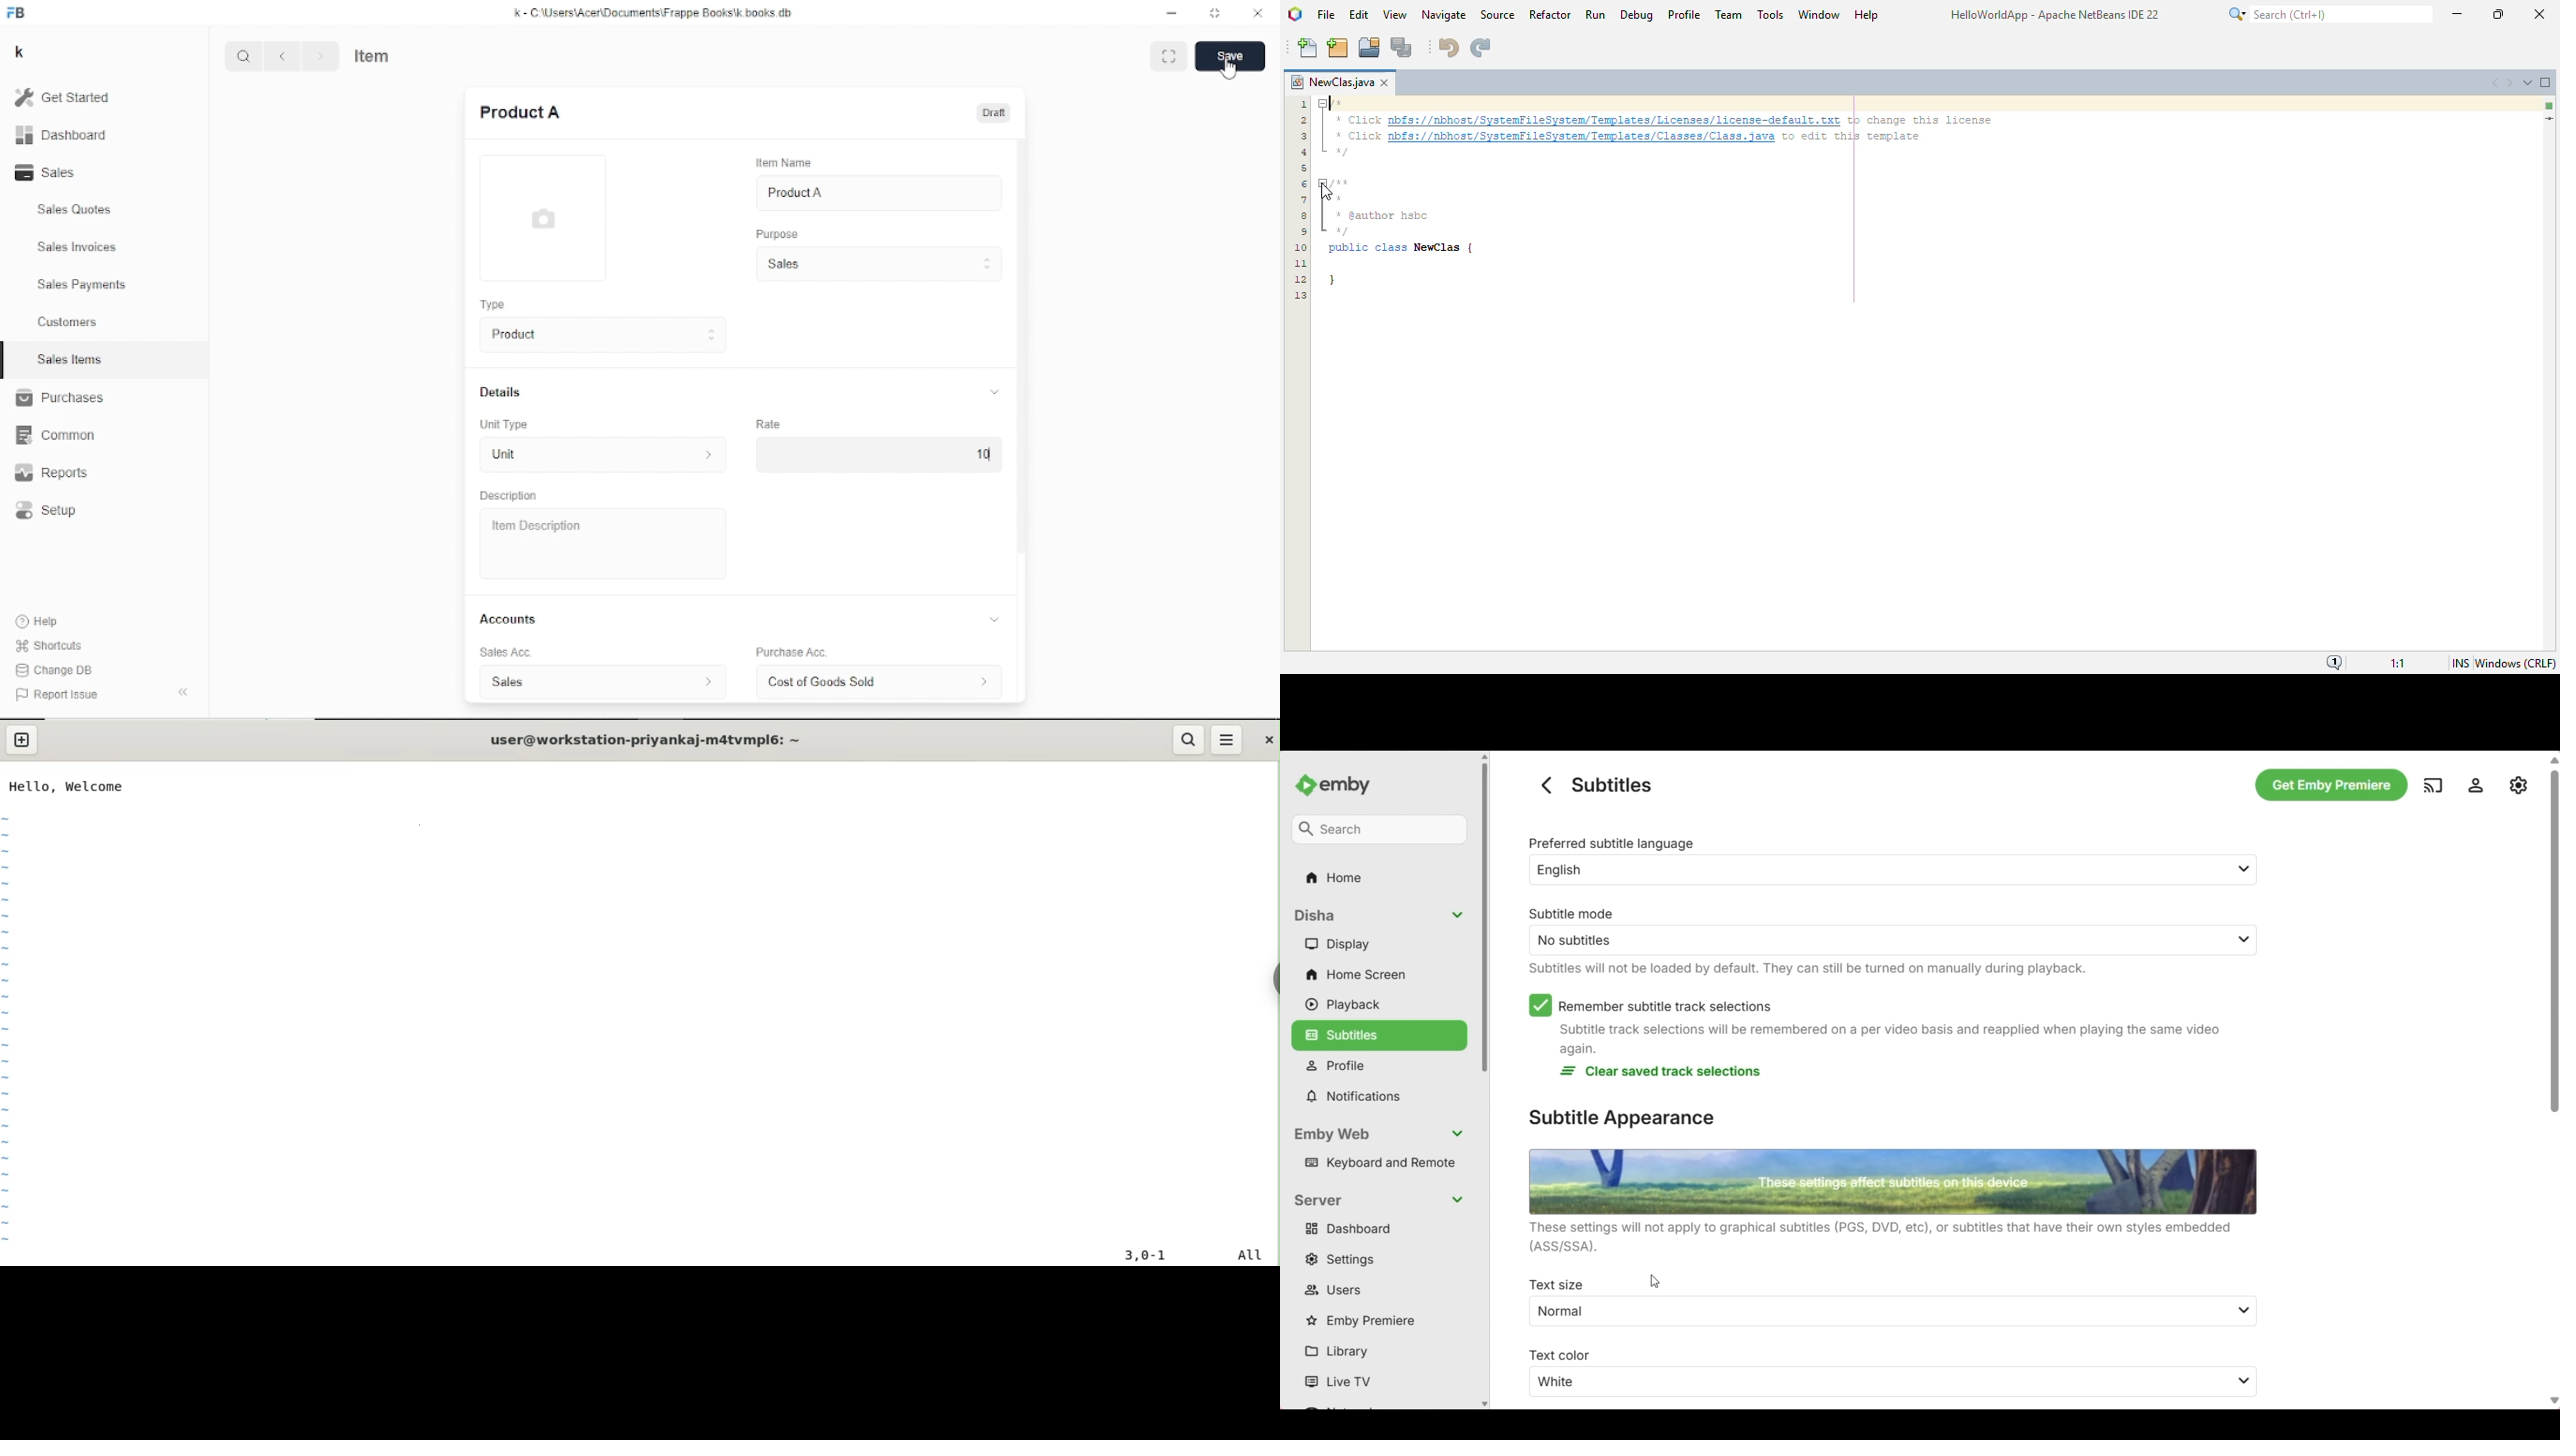  What do you see at coordinates (1623, 1119) in the screenshot?
I see `Section title` at bounding box center [1623, 1119].